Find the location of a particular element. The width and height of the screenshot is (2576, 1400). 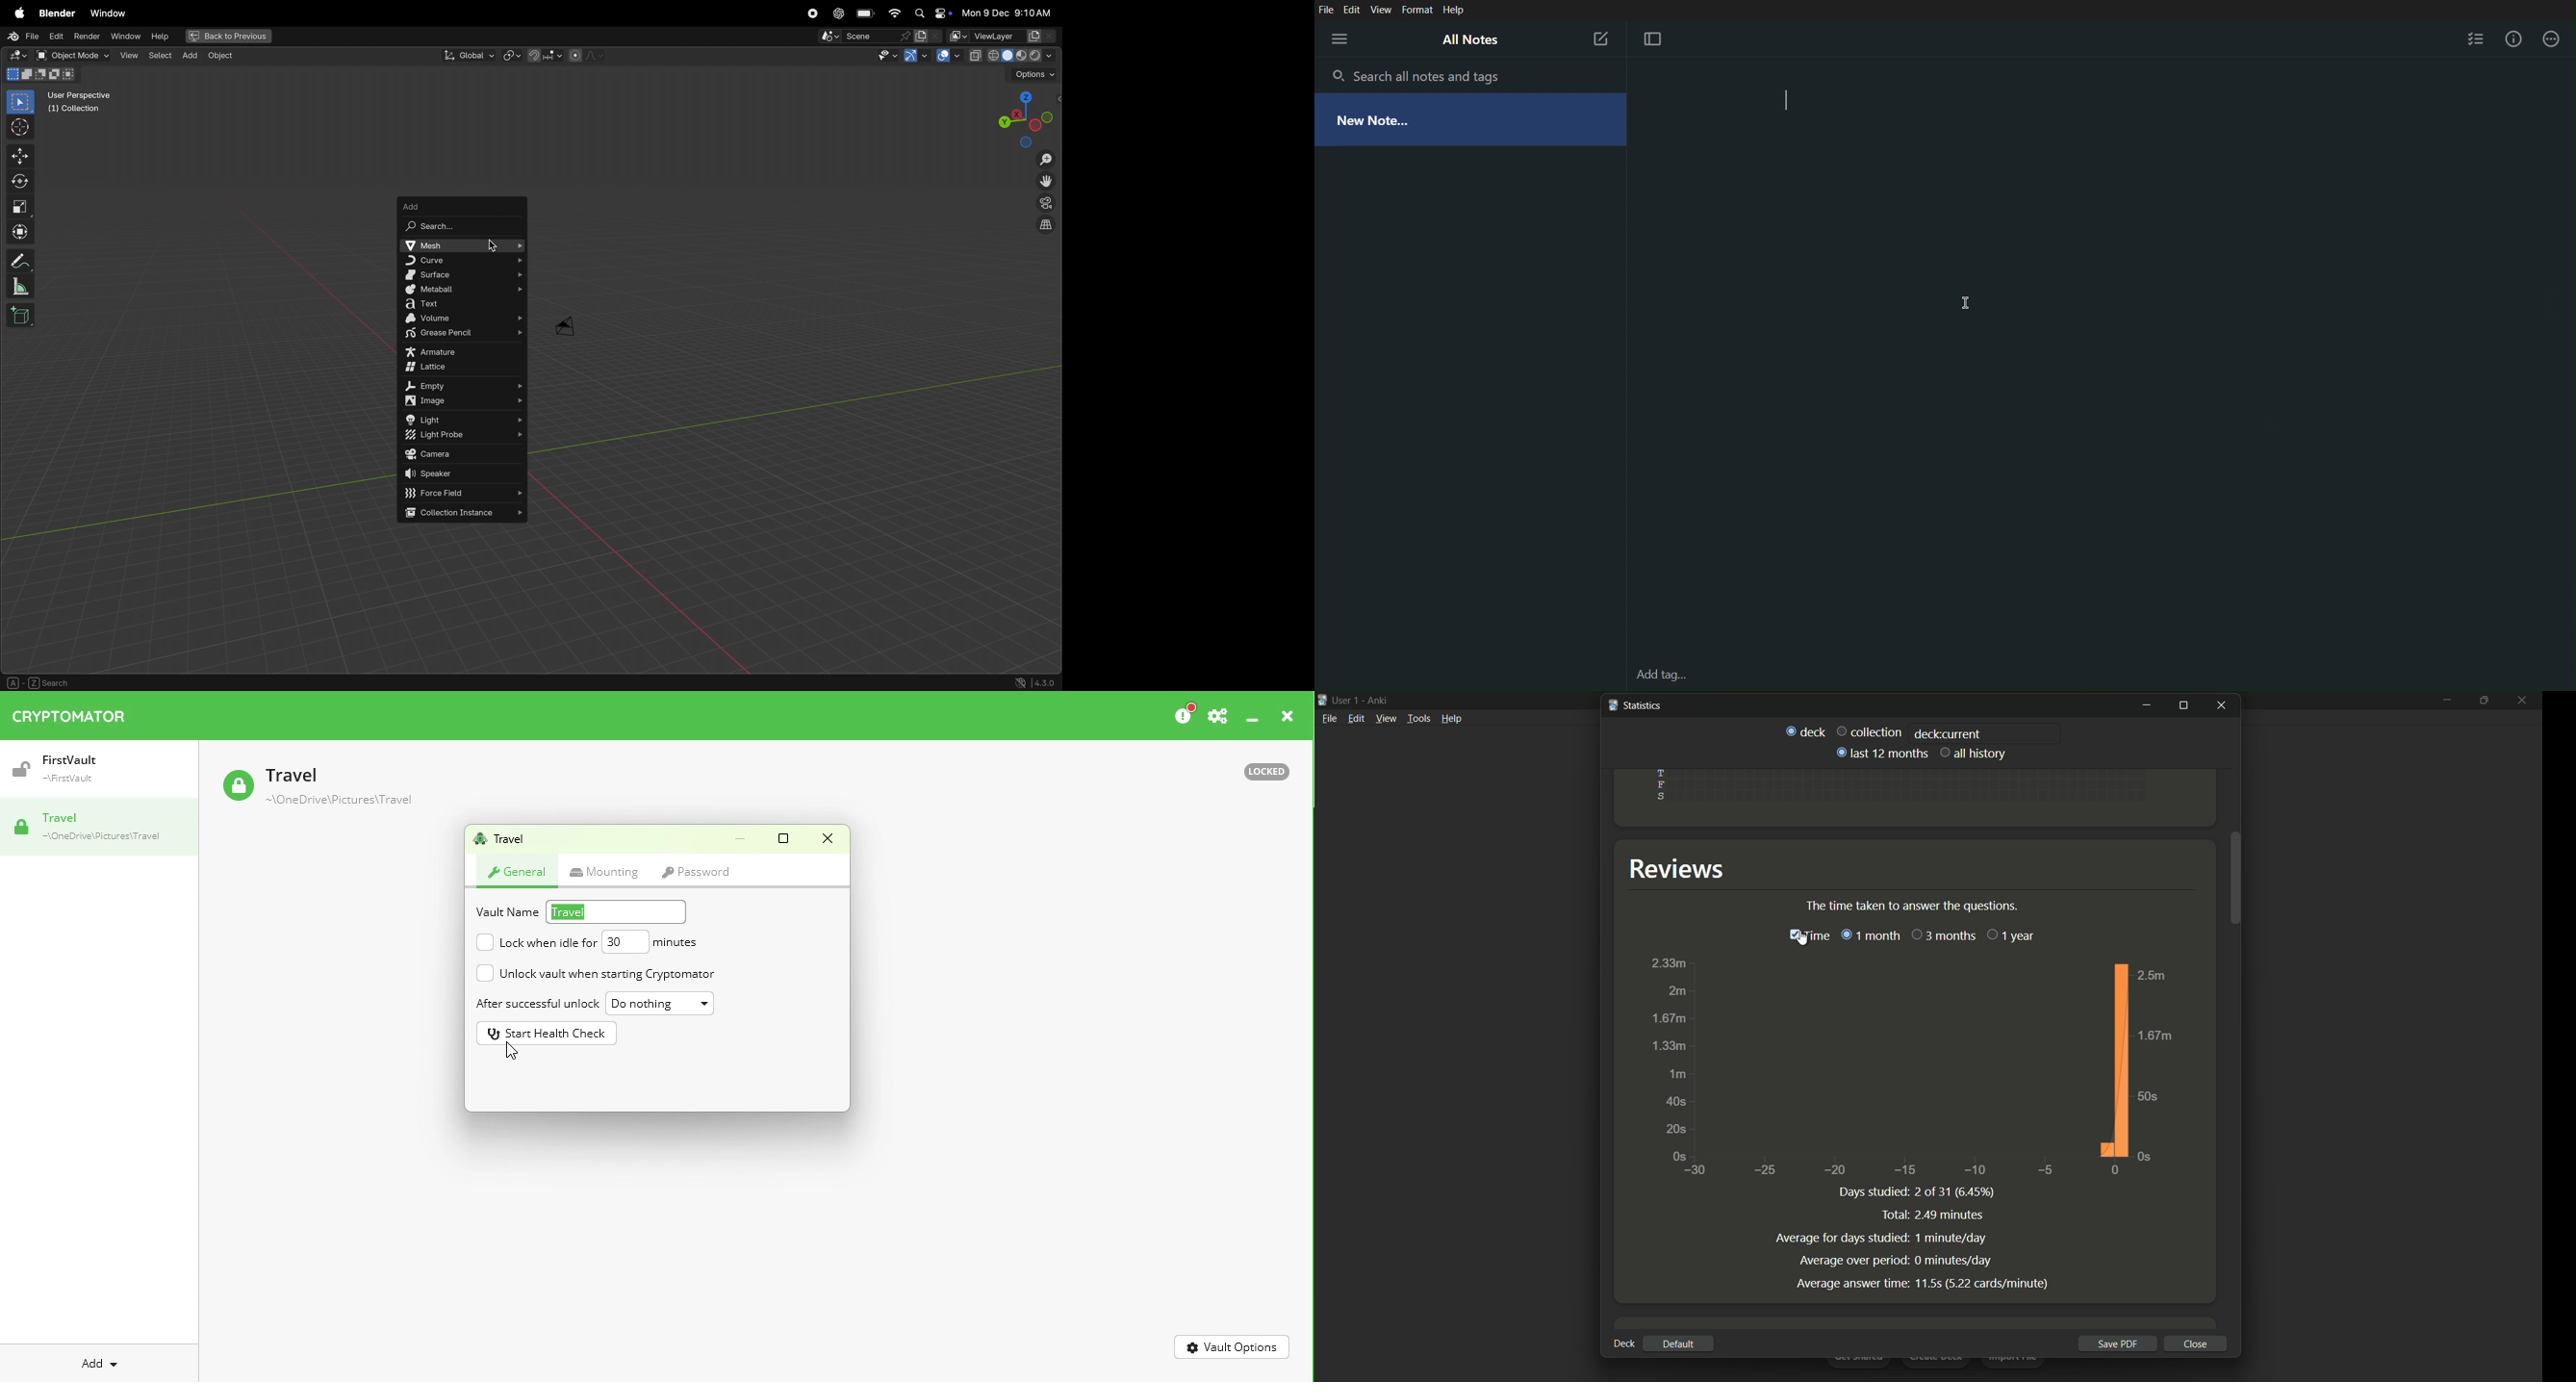

snap is located at coordinates (543, 55).